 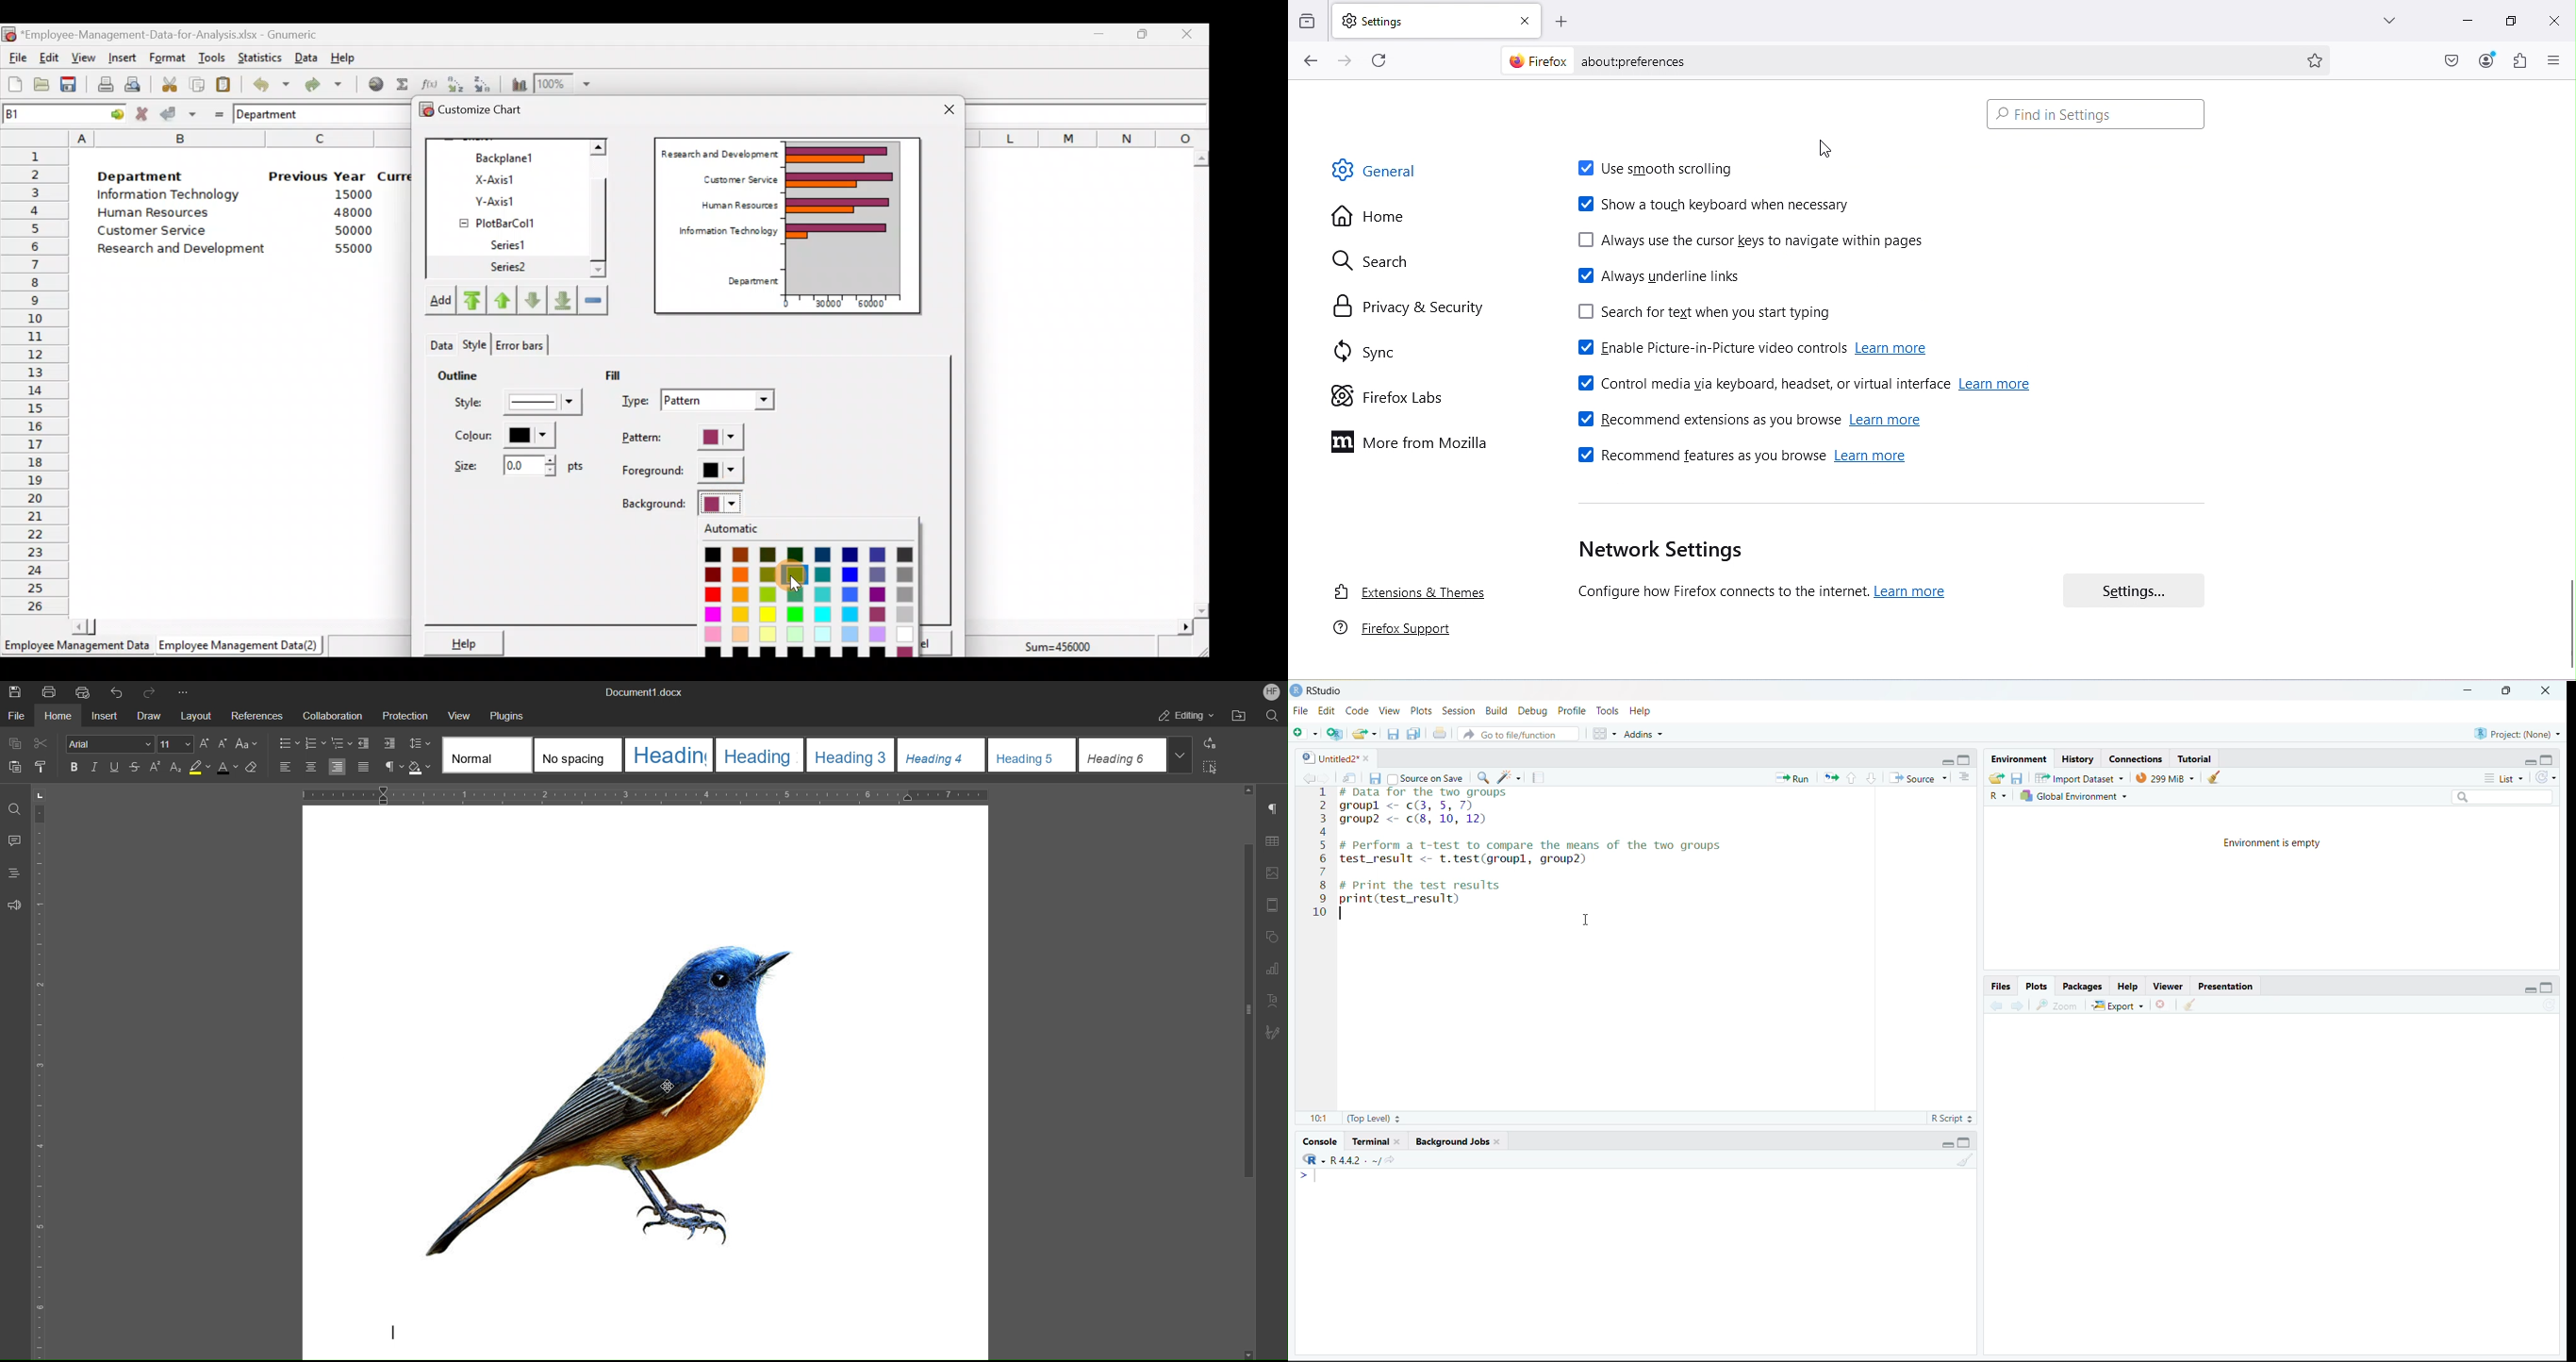 What do you see at coordinates (1317, 1175) in the screenshot?
I see `text cursor` at bounding box center [1317, 1175].